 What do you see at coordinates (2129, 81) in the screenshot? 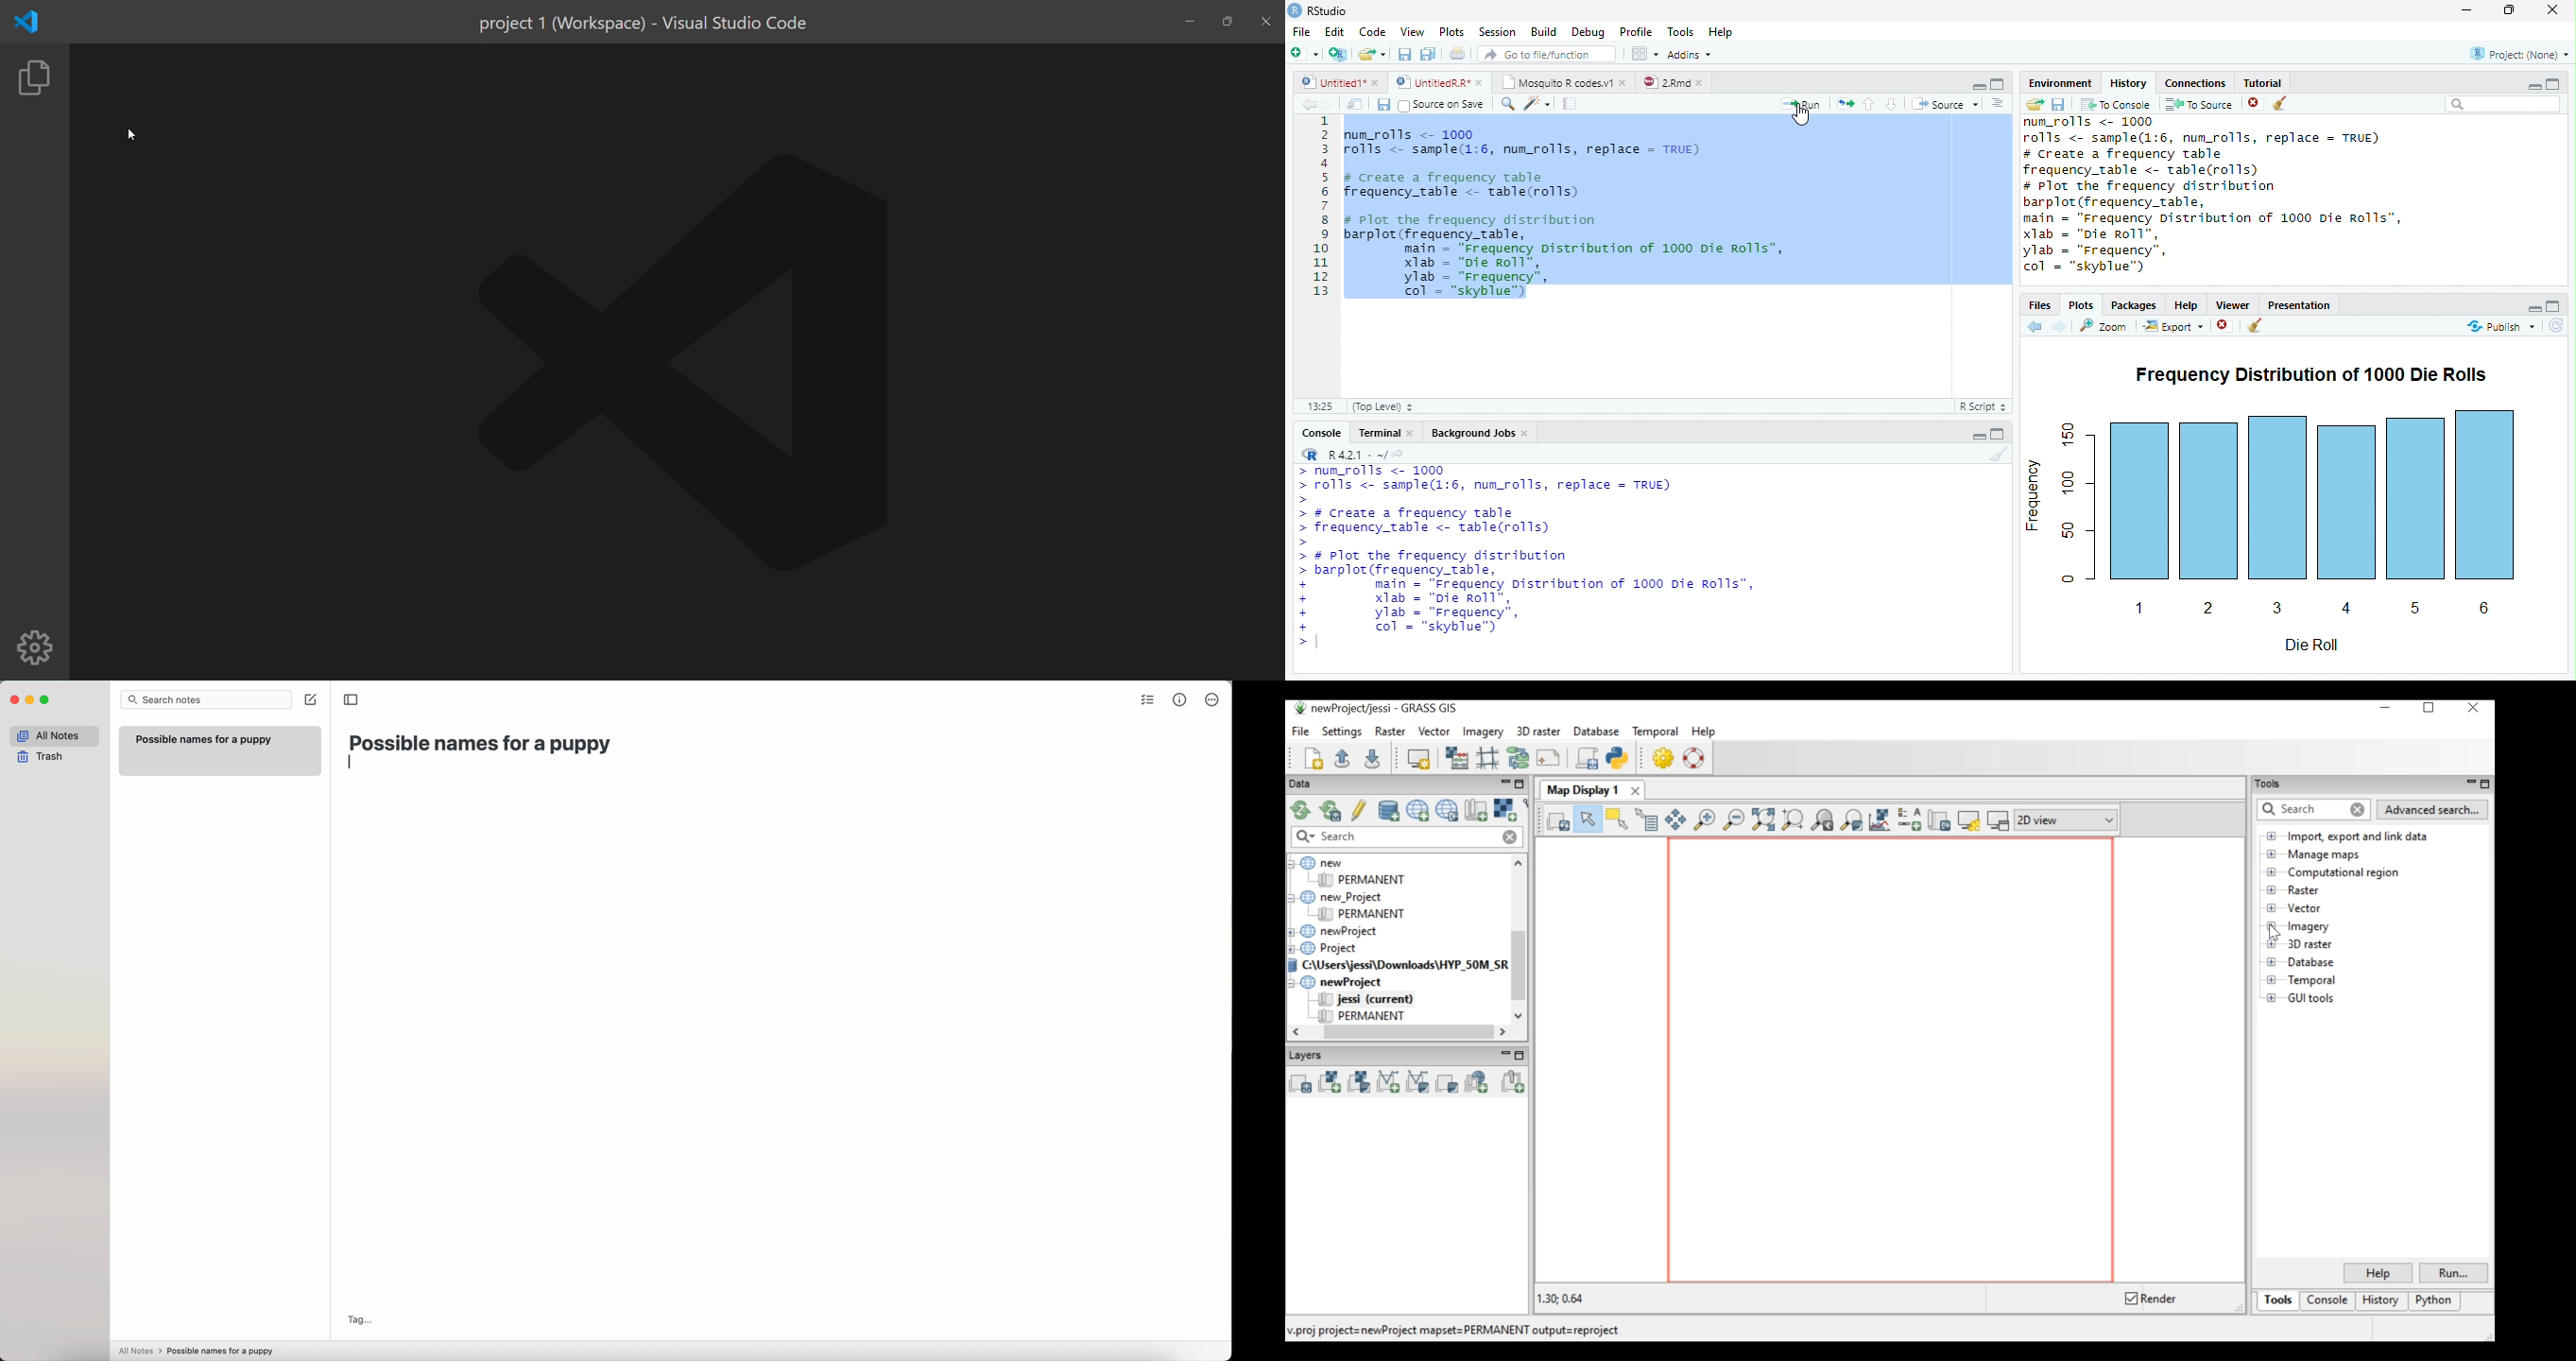
I see `History` at bounding box center [2129, 81].